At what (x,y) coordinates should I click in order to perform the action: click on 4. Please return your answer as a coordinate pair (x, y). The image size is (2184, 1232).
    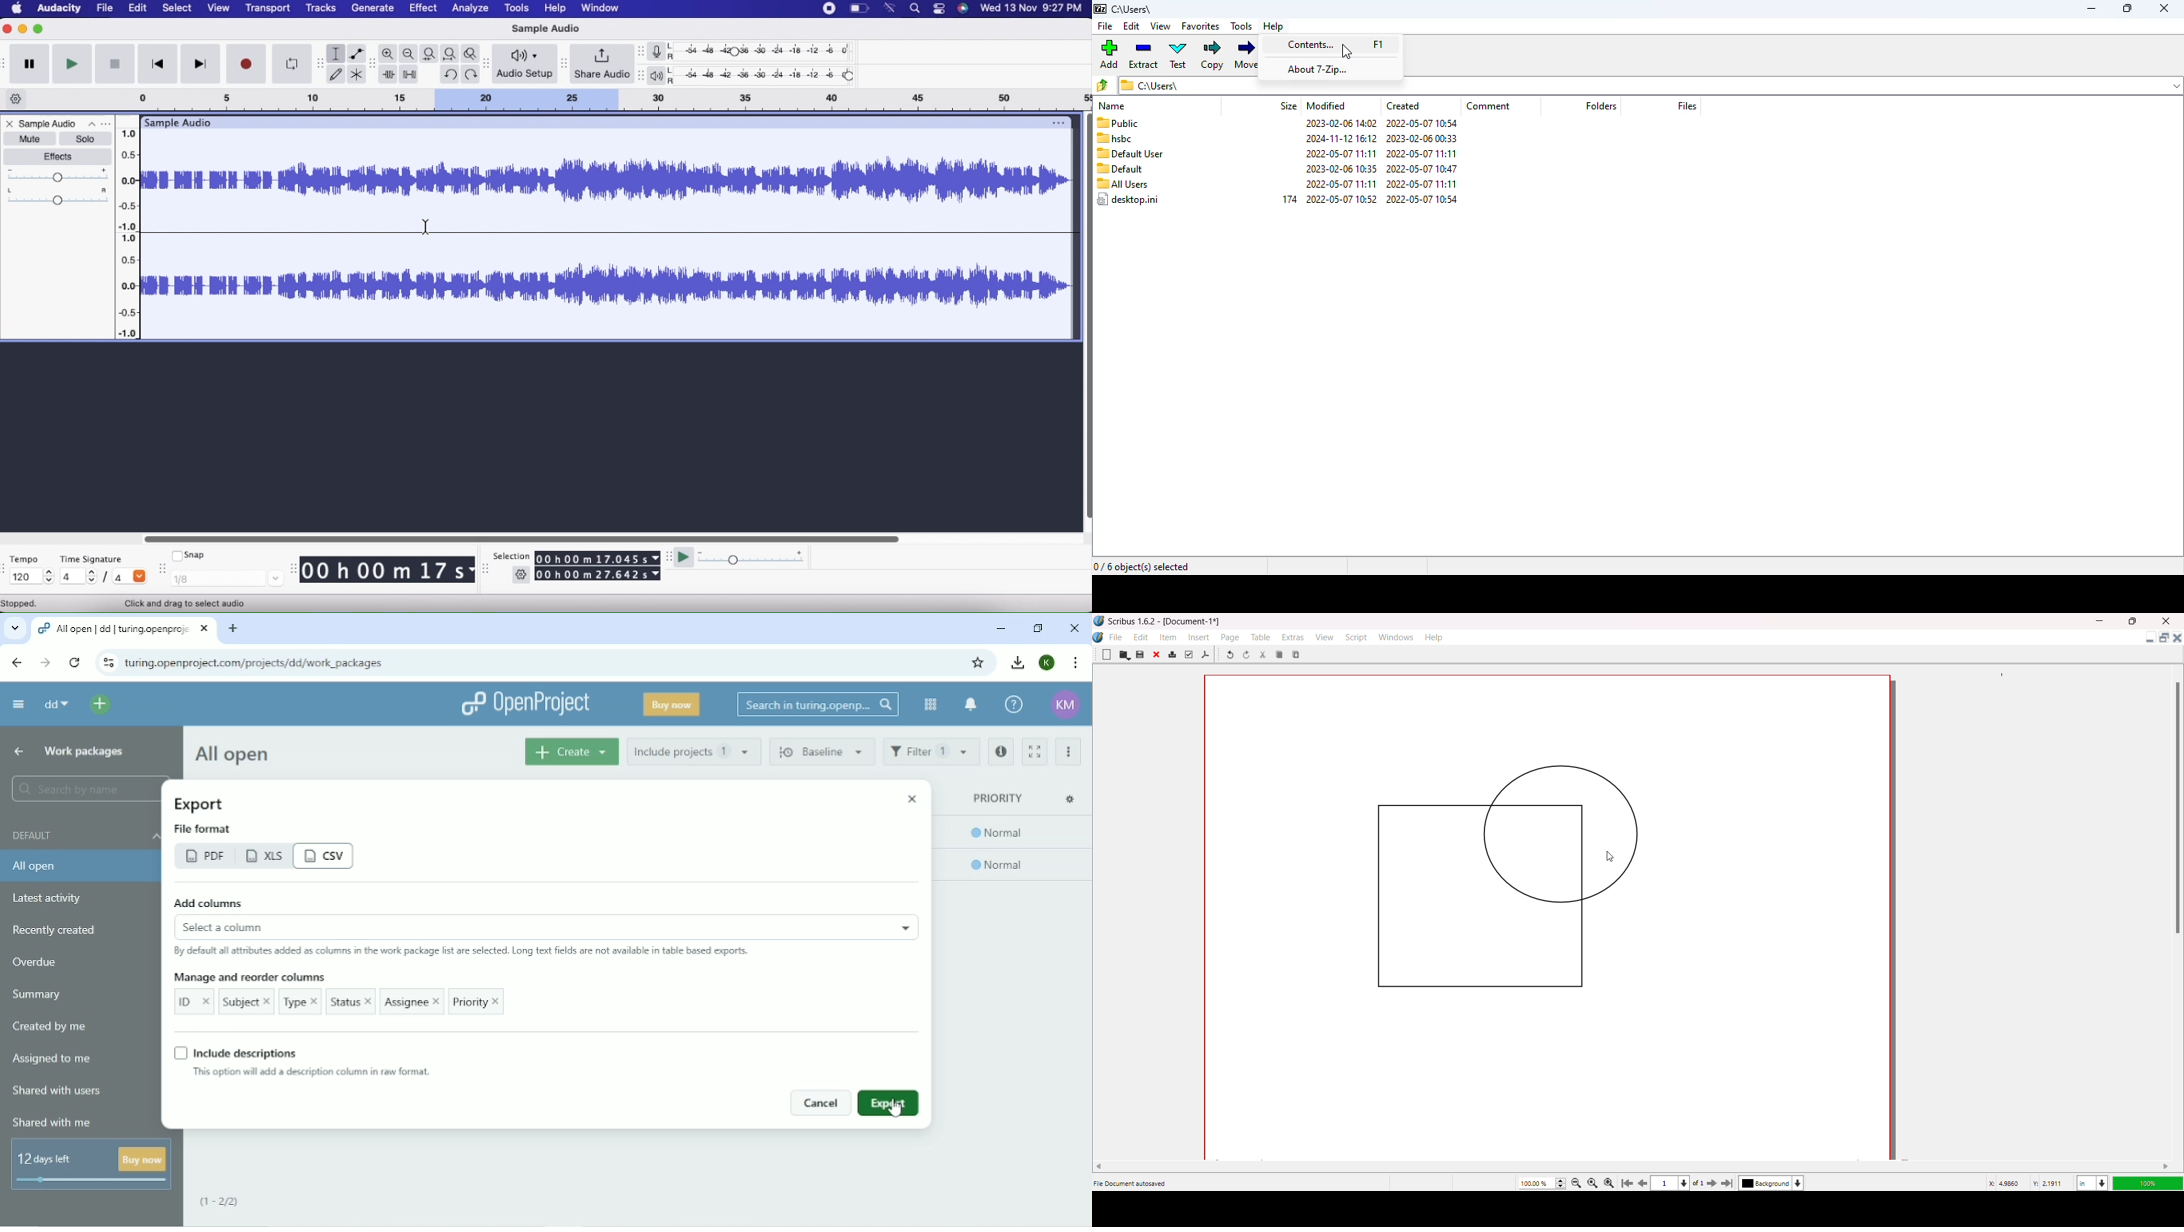
    Looking at the image, I should click on (130, 576).